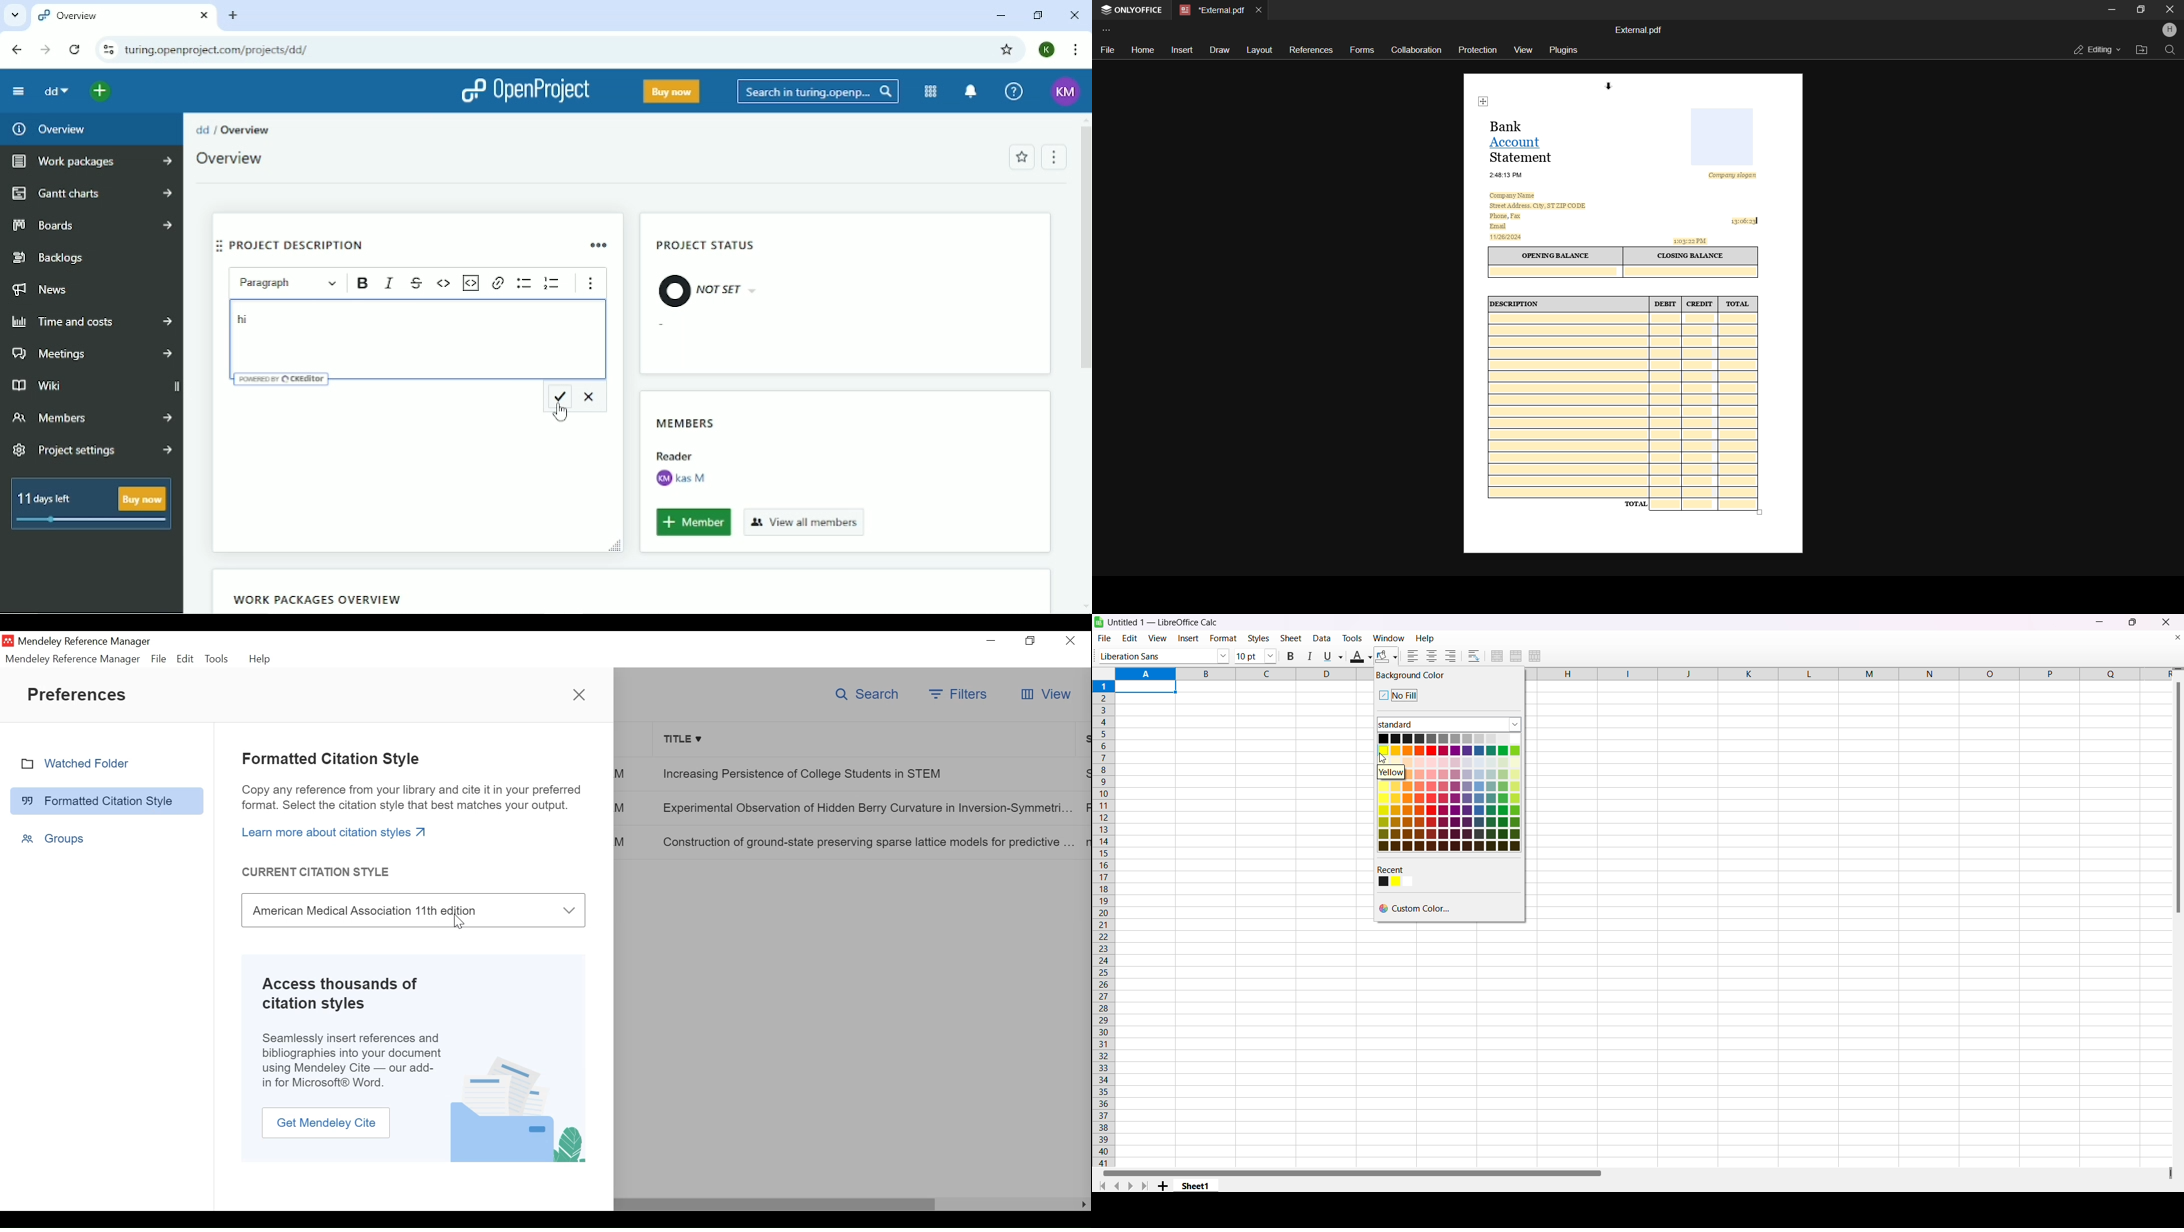 The height and width of the screenshot is (1232, 2184). Describe the element at coordinates (554, 283) in the screenshot. I see `Numbered list` at that location.